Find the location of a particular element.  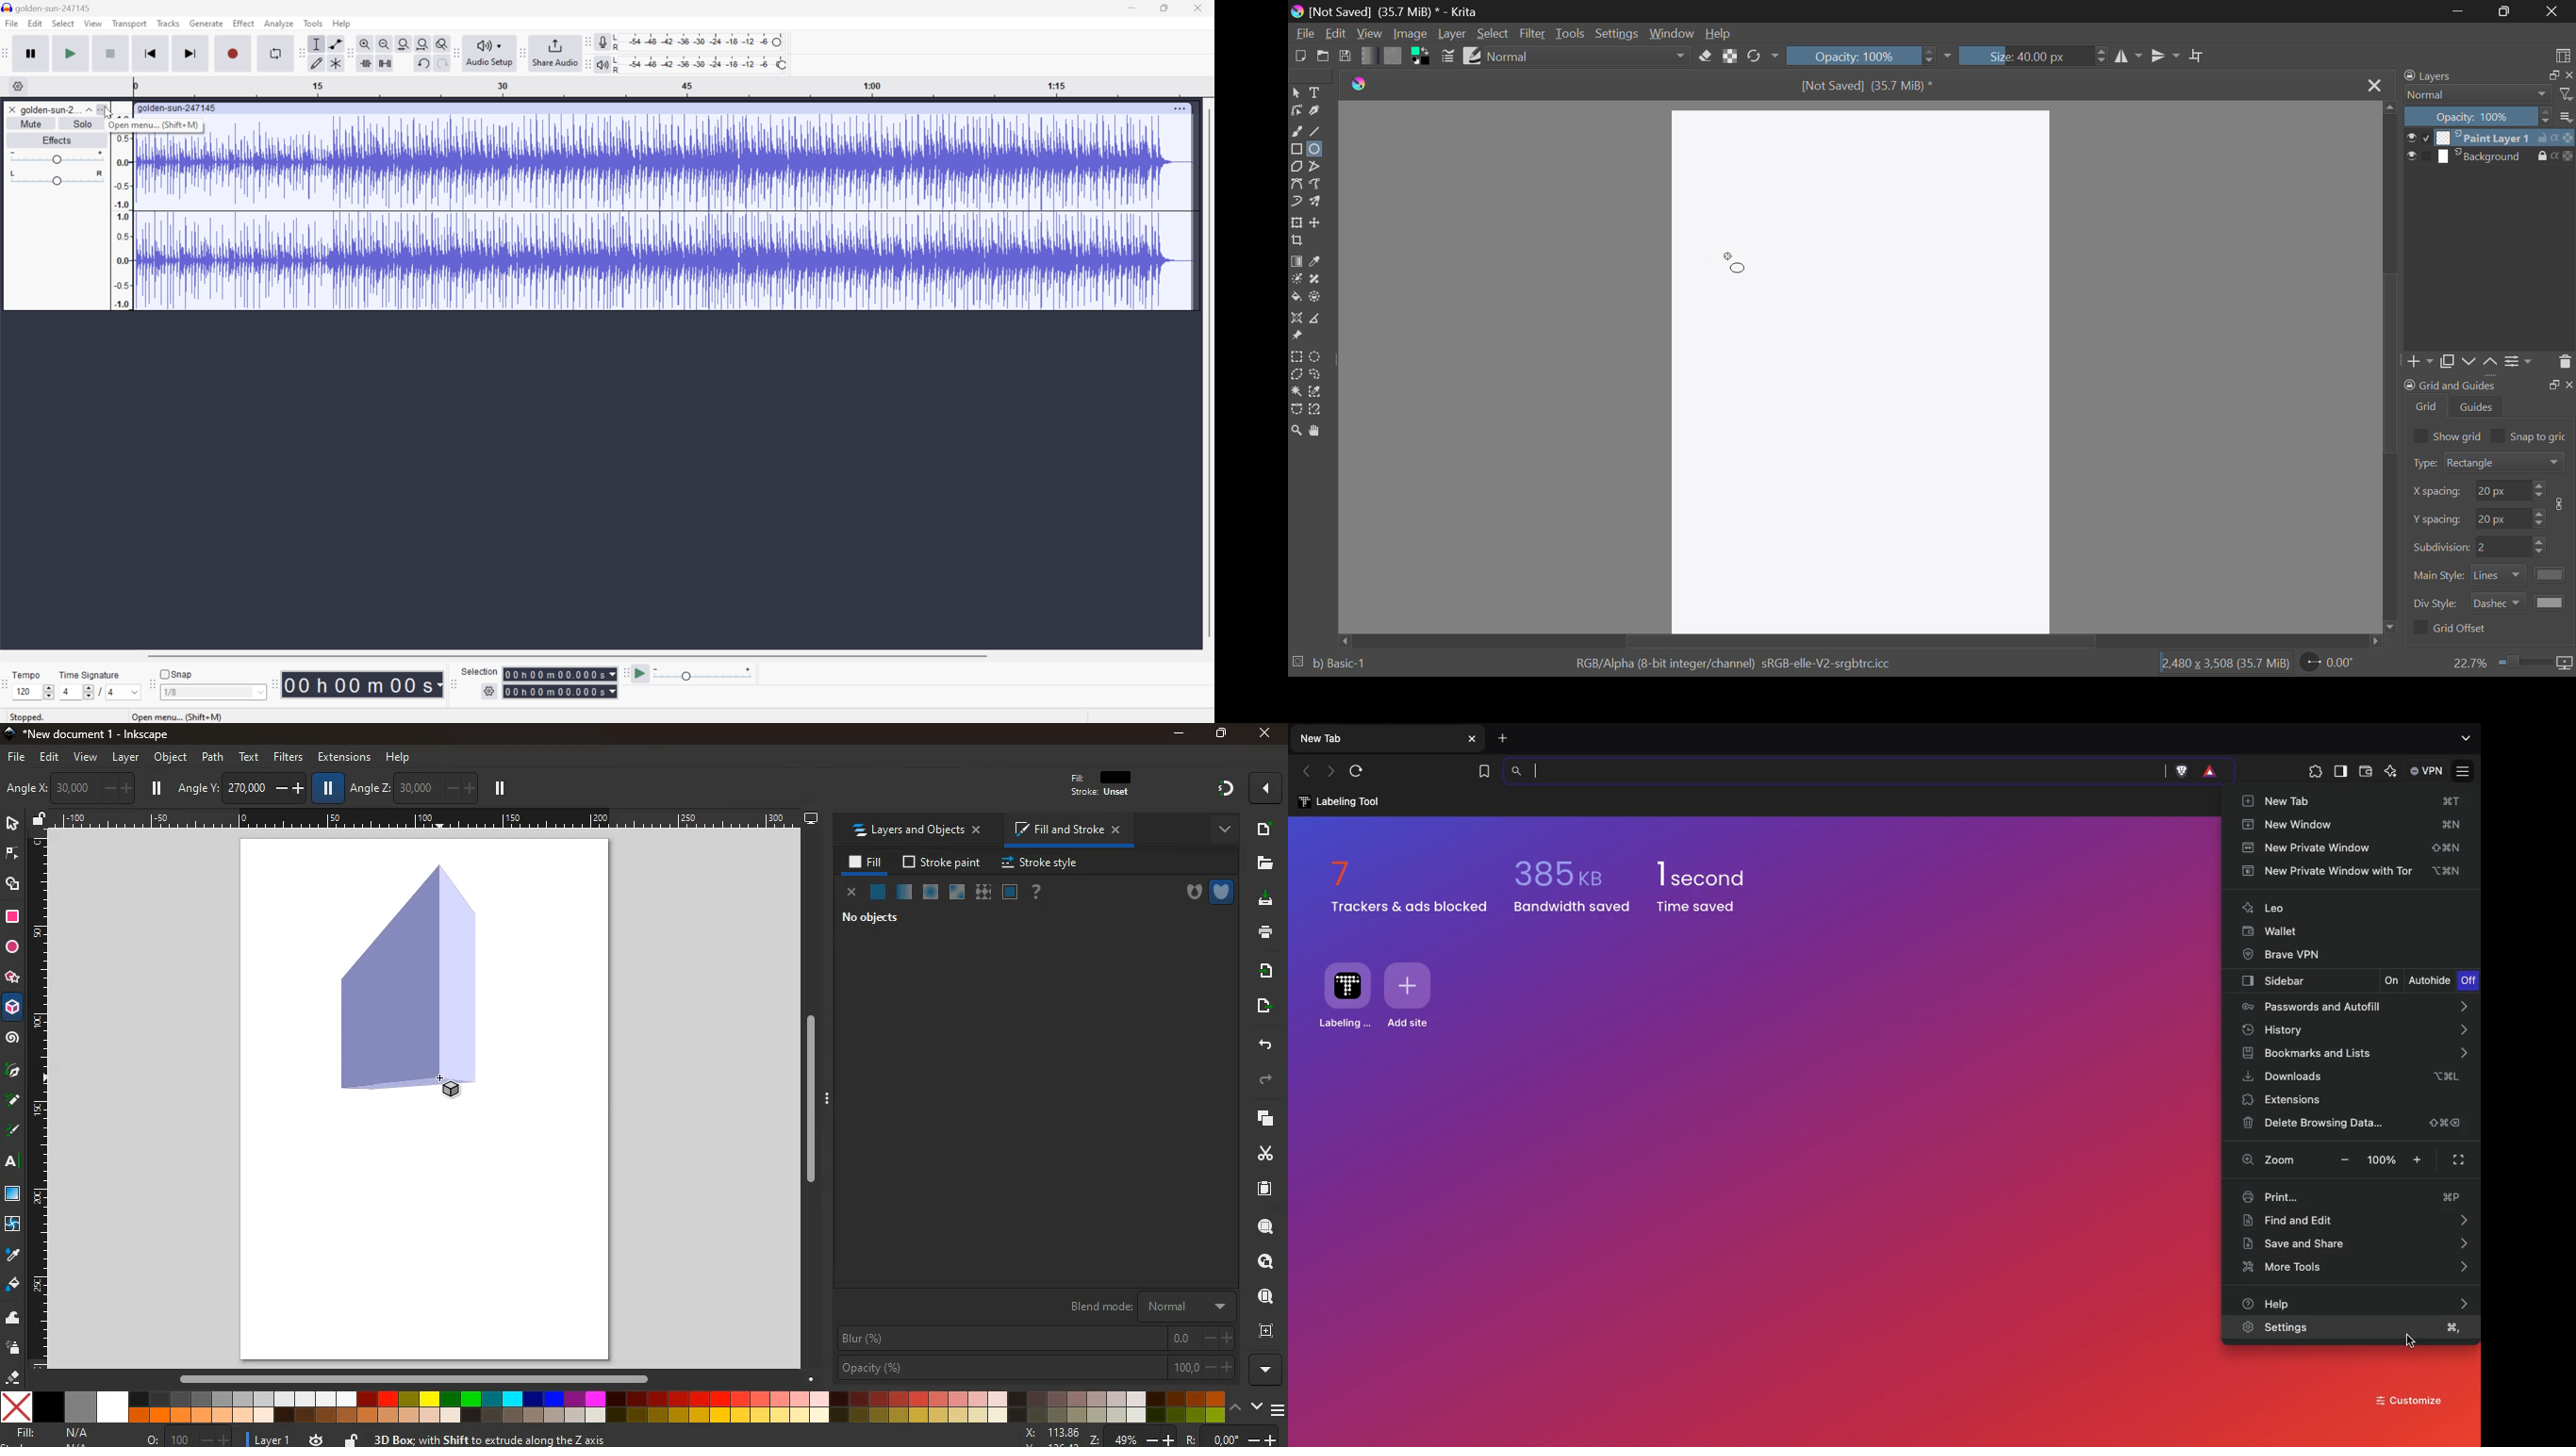

Scroll Bar is located at coordinates (569, 656).